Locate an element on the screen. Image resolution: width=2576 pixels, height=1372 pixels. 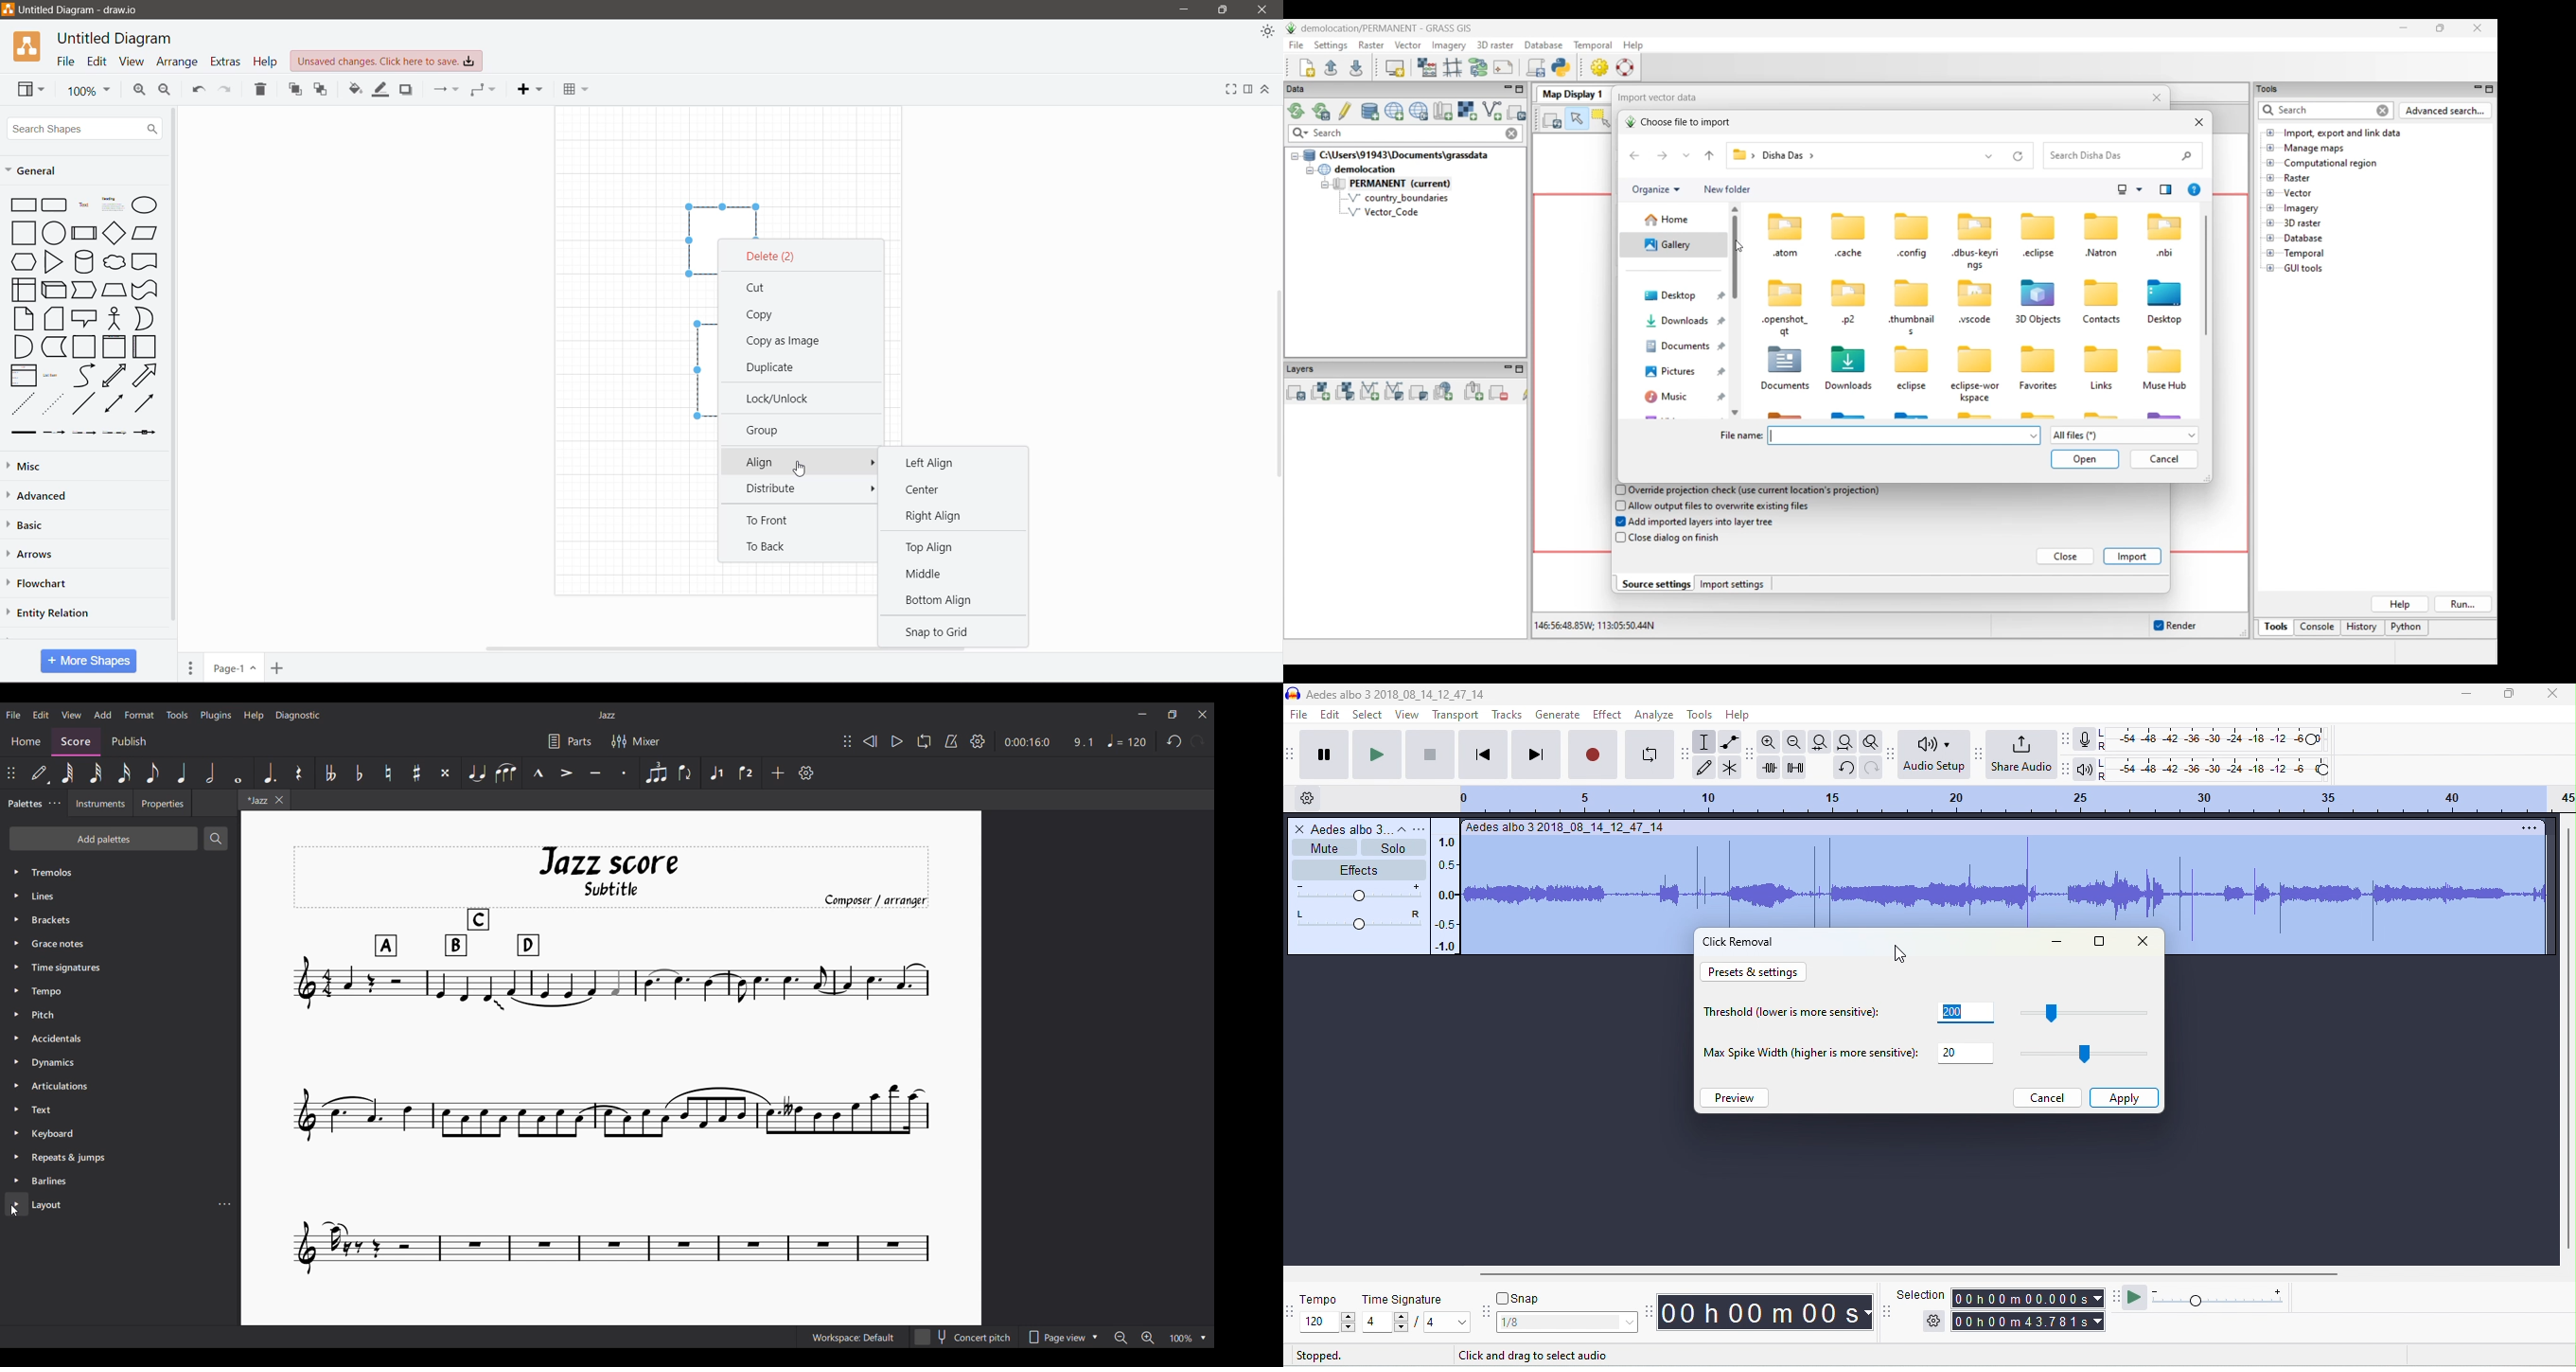
record meter is located at coordinates (2084, 739).